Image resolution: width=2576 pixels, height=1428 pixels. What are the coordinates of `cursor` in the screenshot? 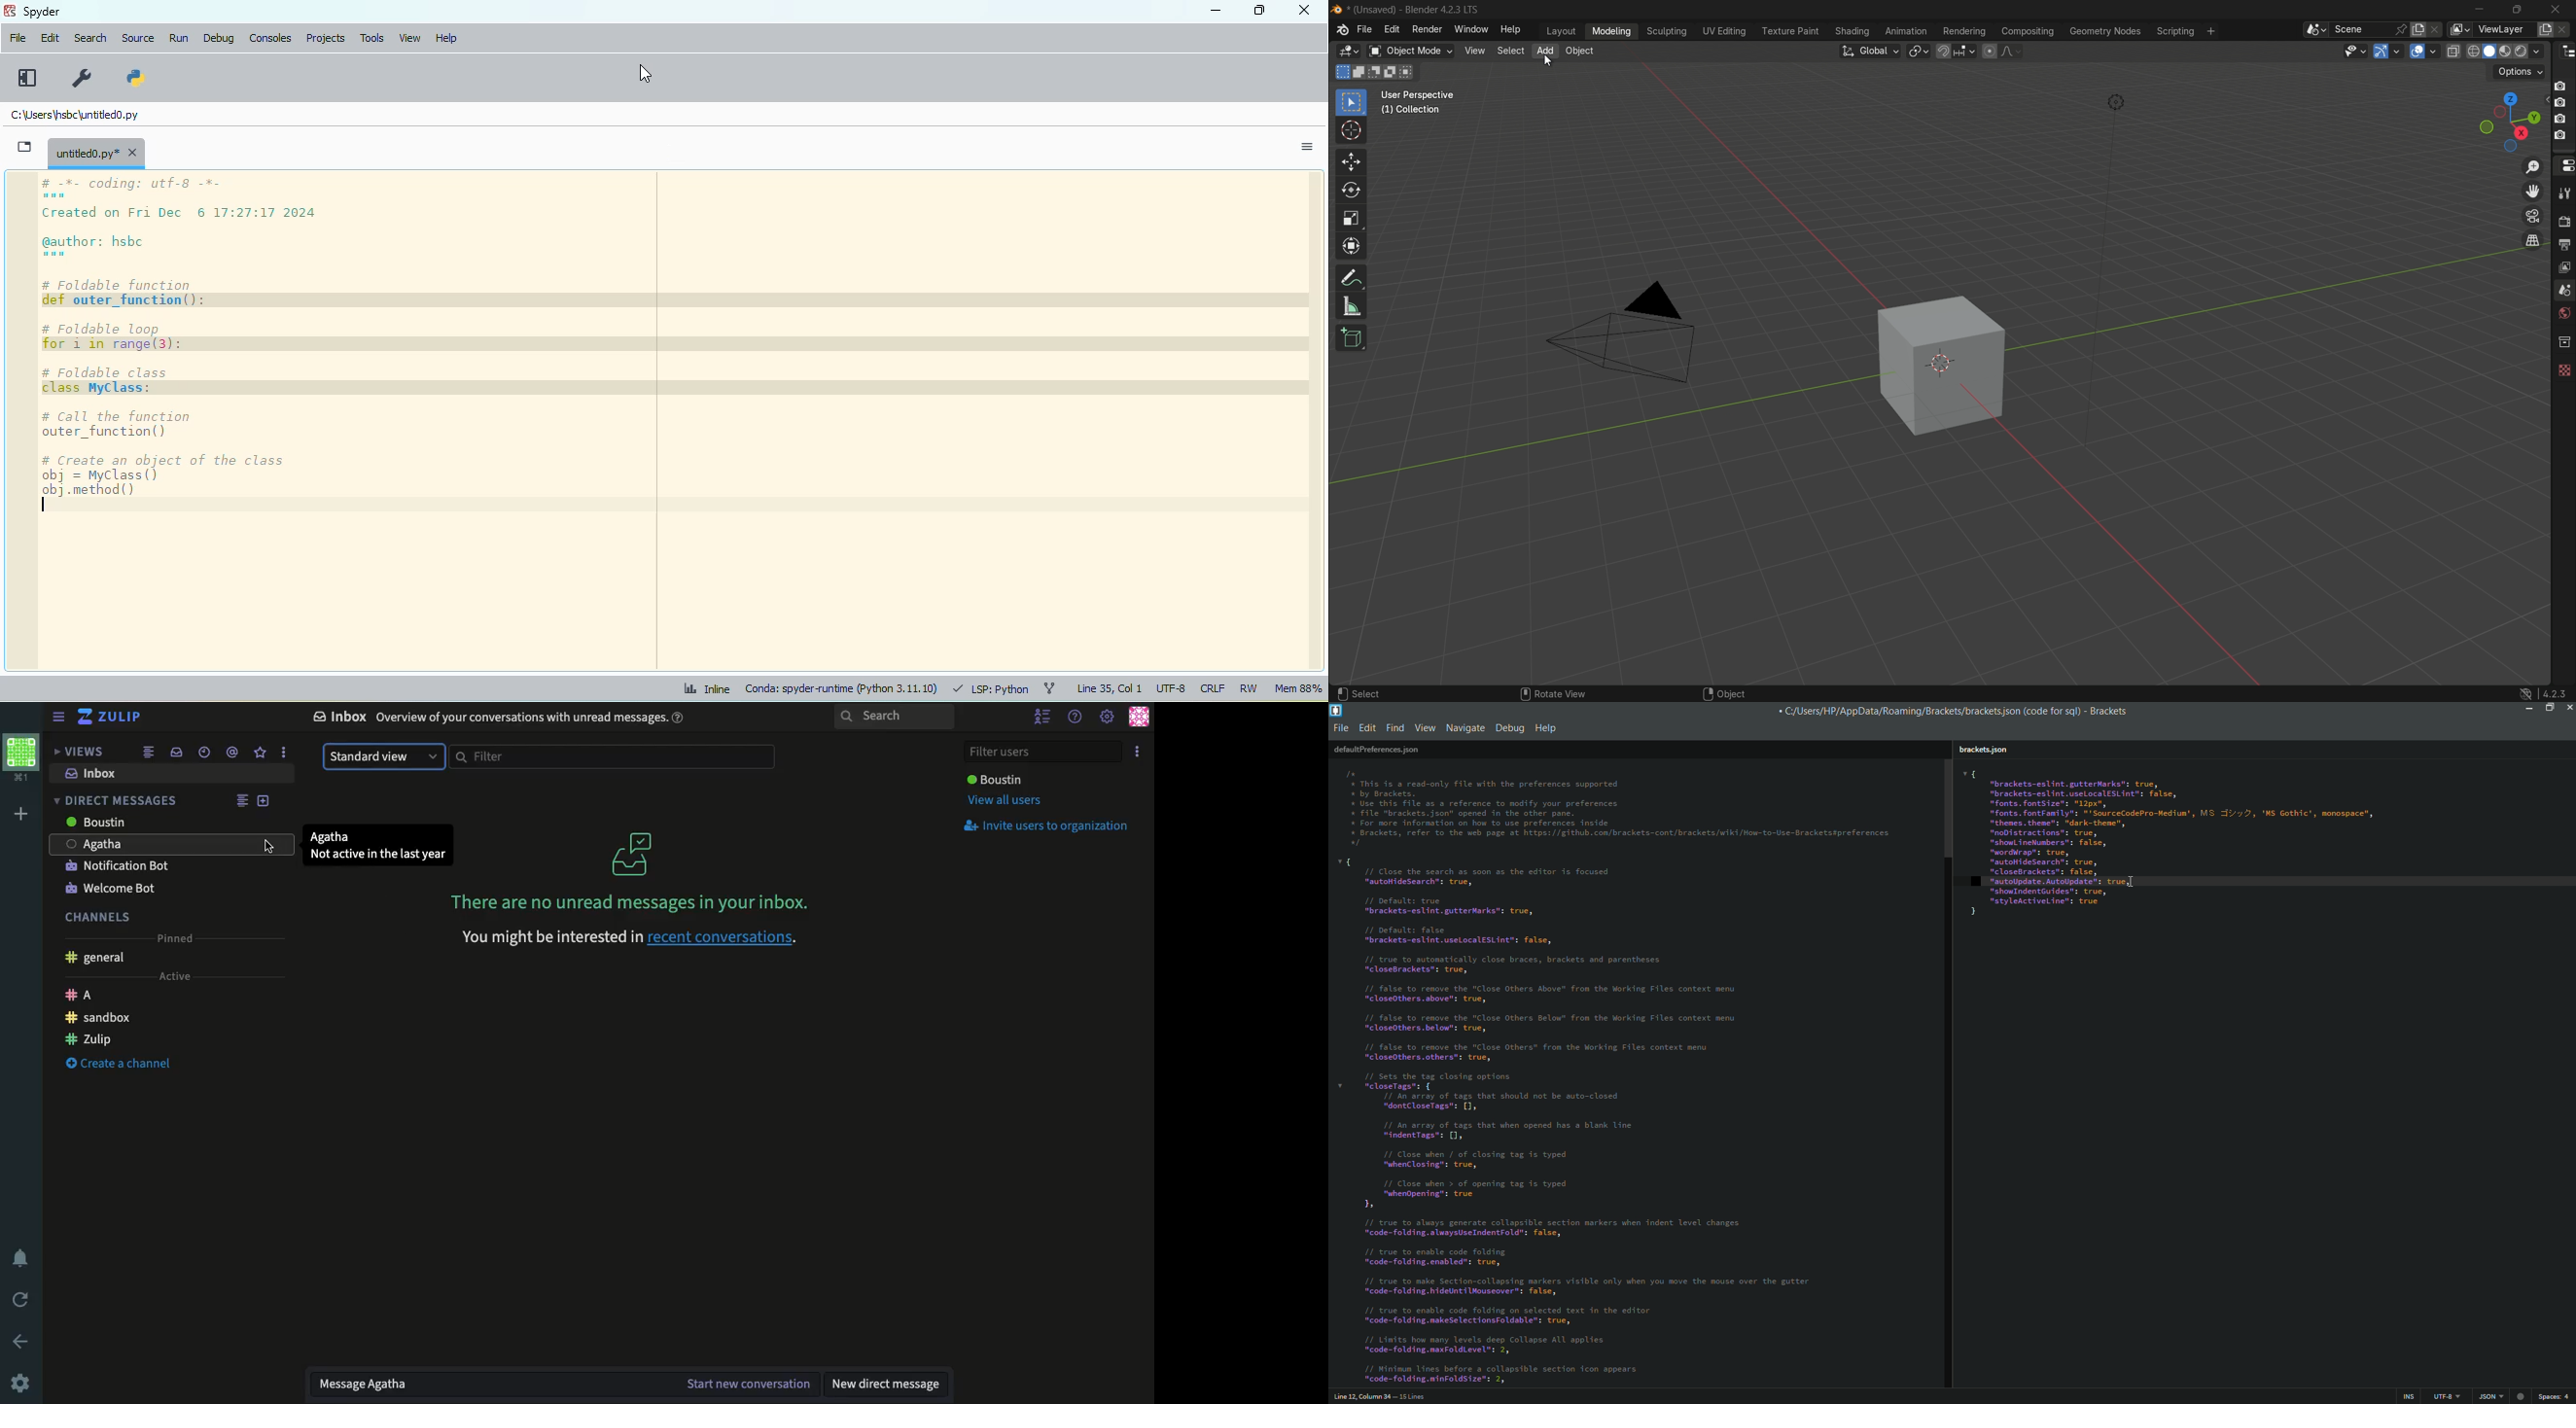 It's located at (645, 73).